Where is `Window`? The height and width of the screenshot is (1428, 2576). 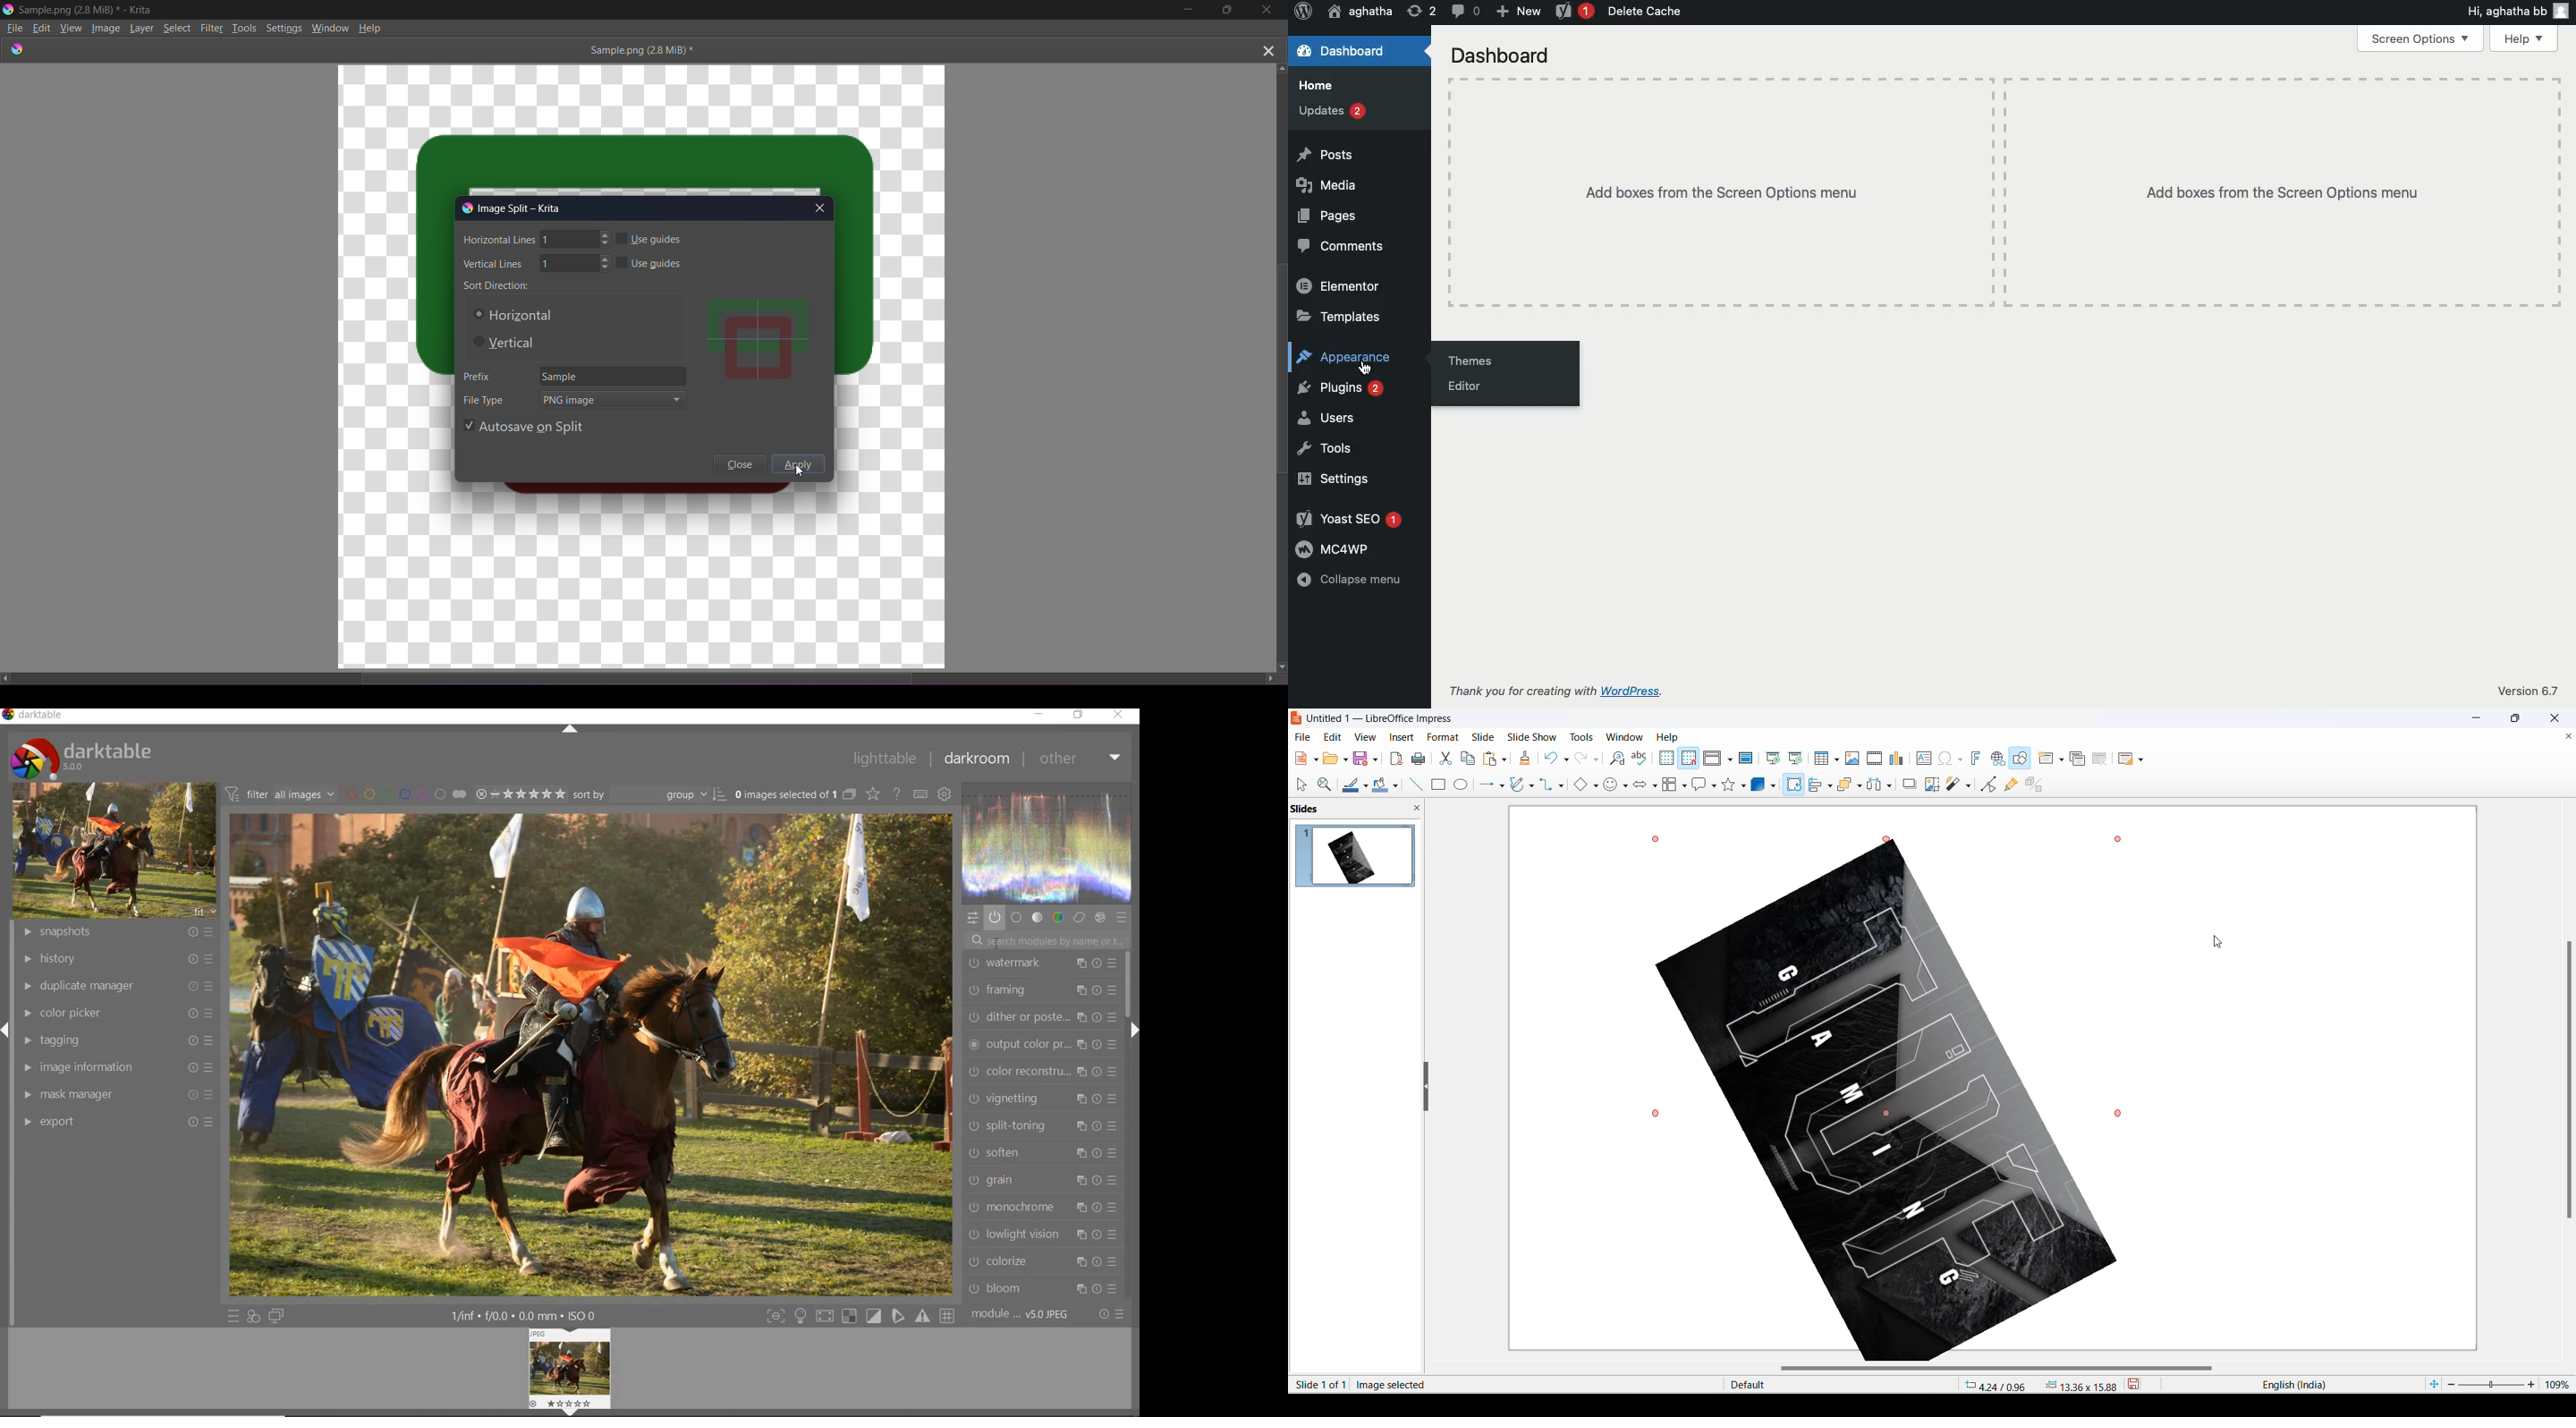
Window is located at coordinates (331, 26).